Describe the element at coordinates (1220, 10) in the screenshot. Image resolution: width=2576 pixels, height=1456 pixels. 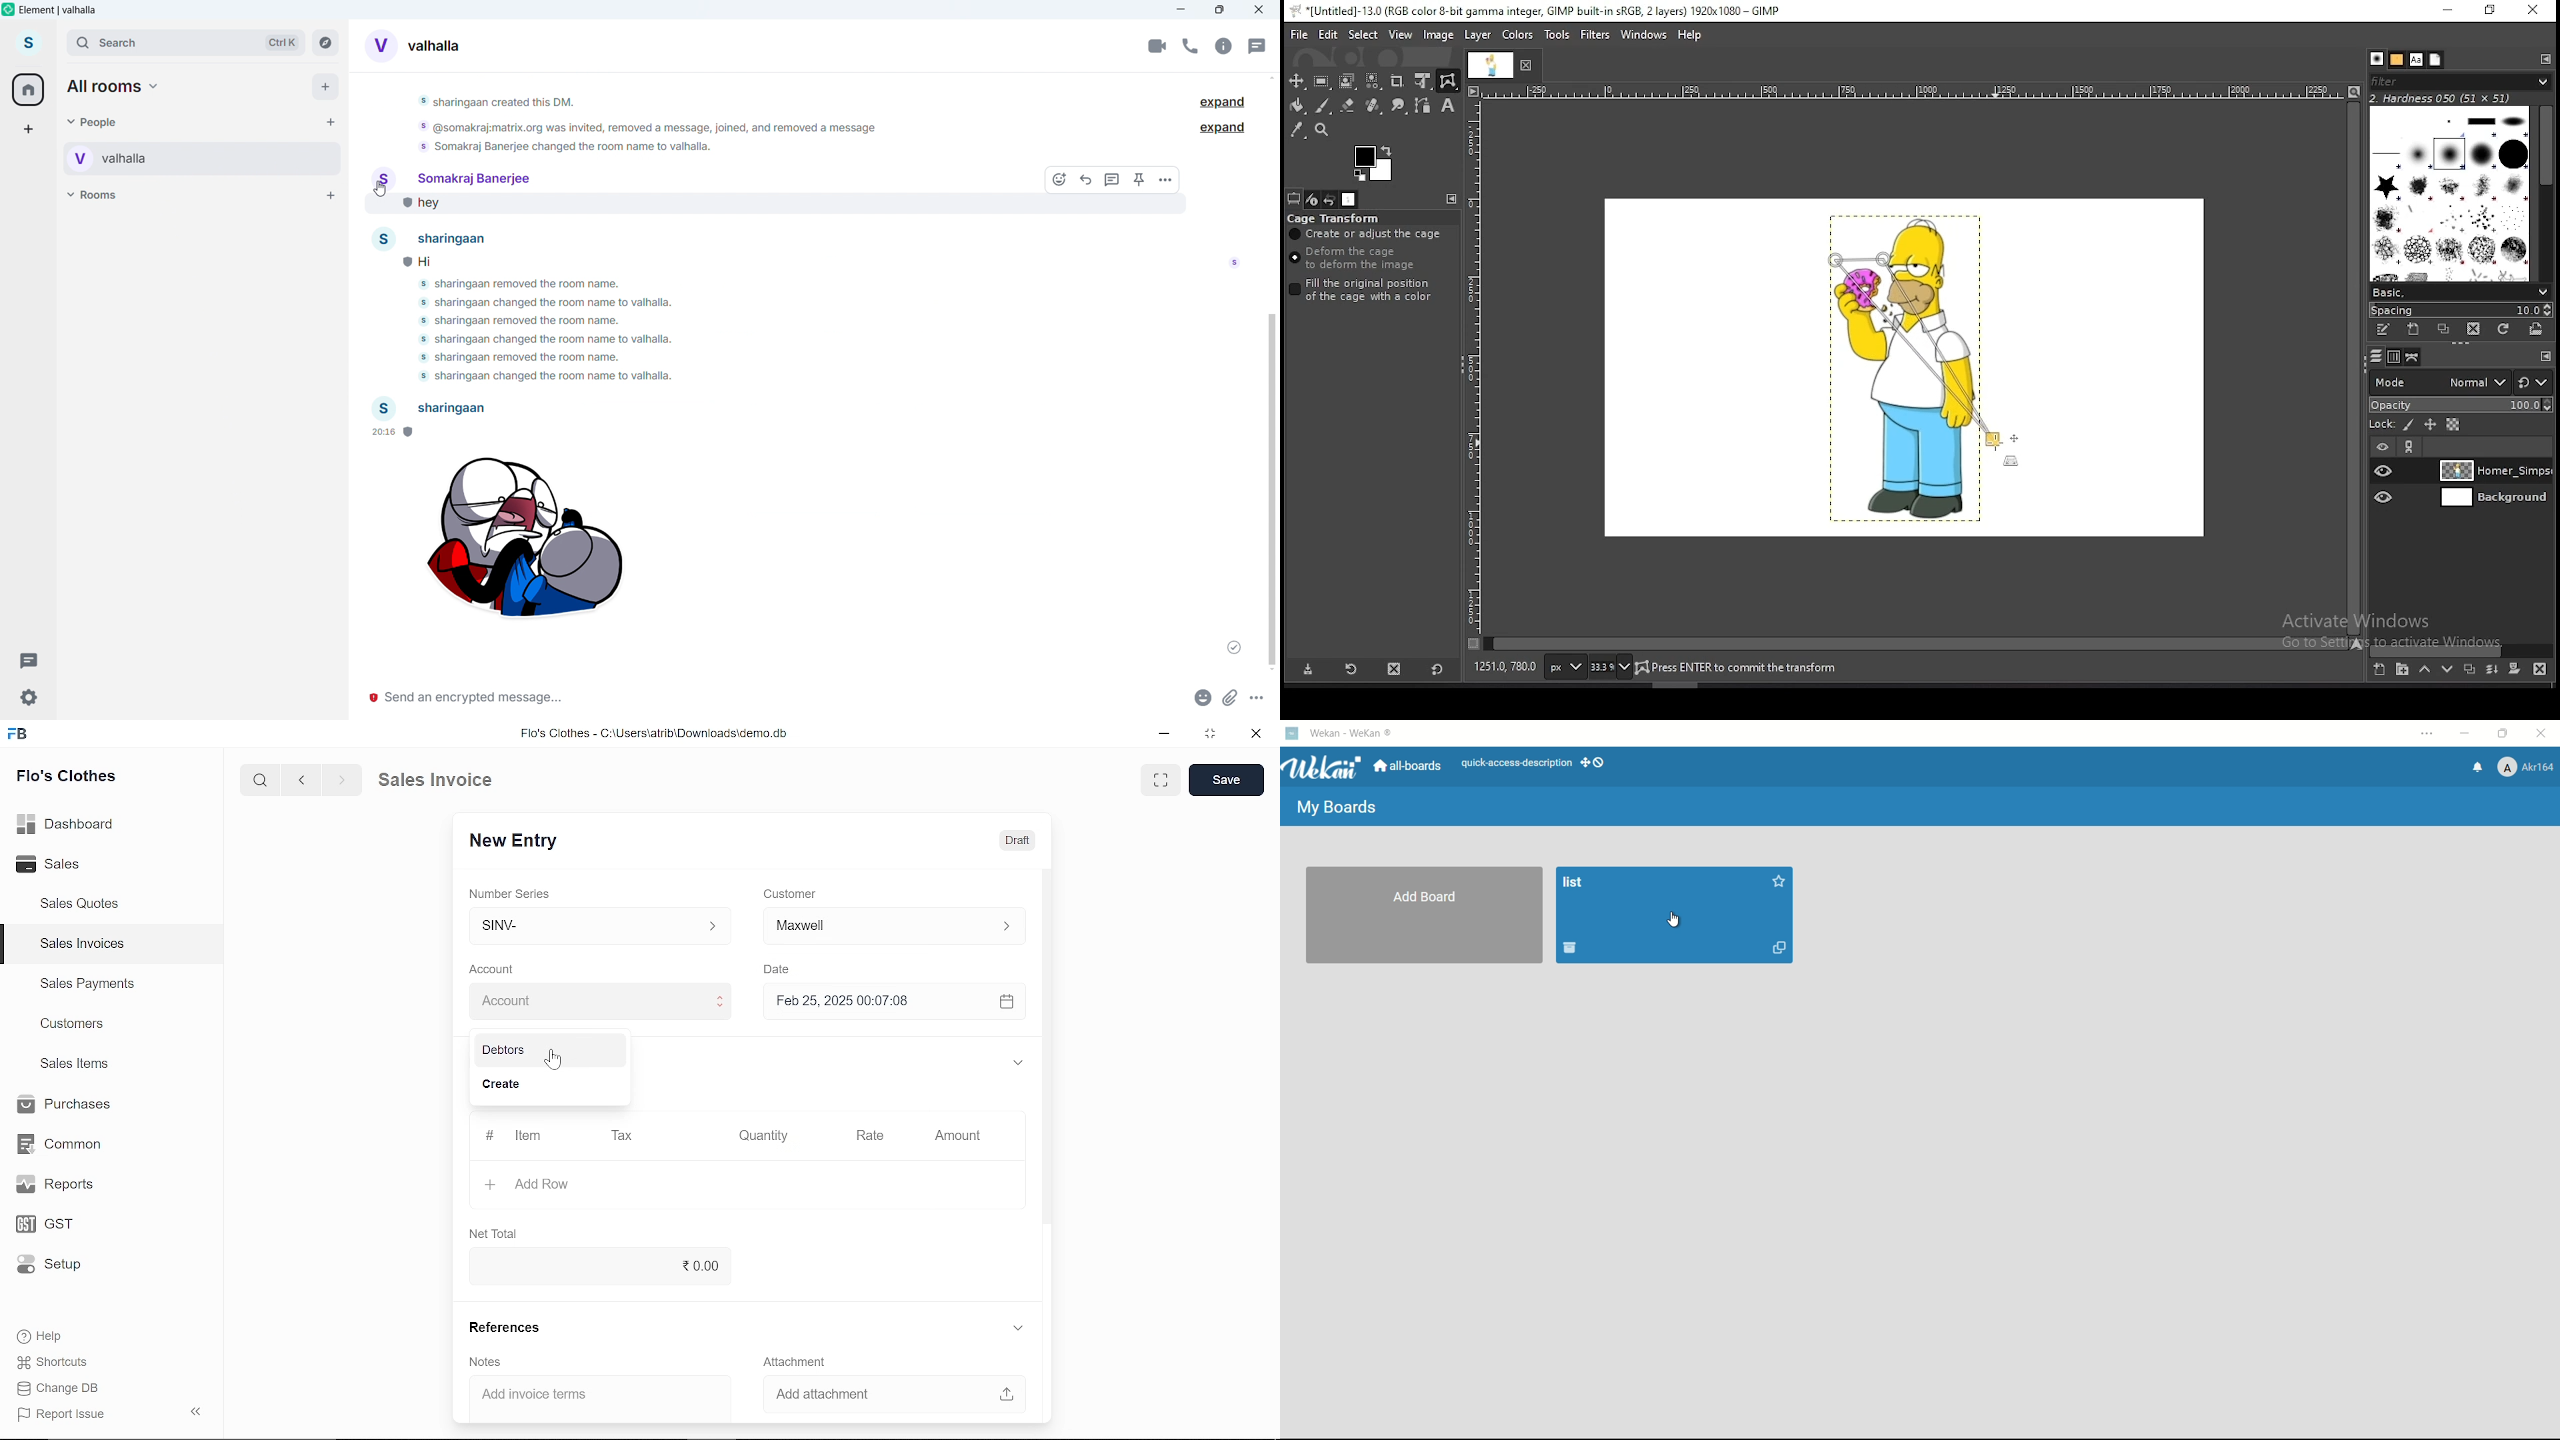
I see `Maximize` at that location.